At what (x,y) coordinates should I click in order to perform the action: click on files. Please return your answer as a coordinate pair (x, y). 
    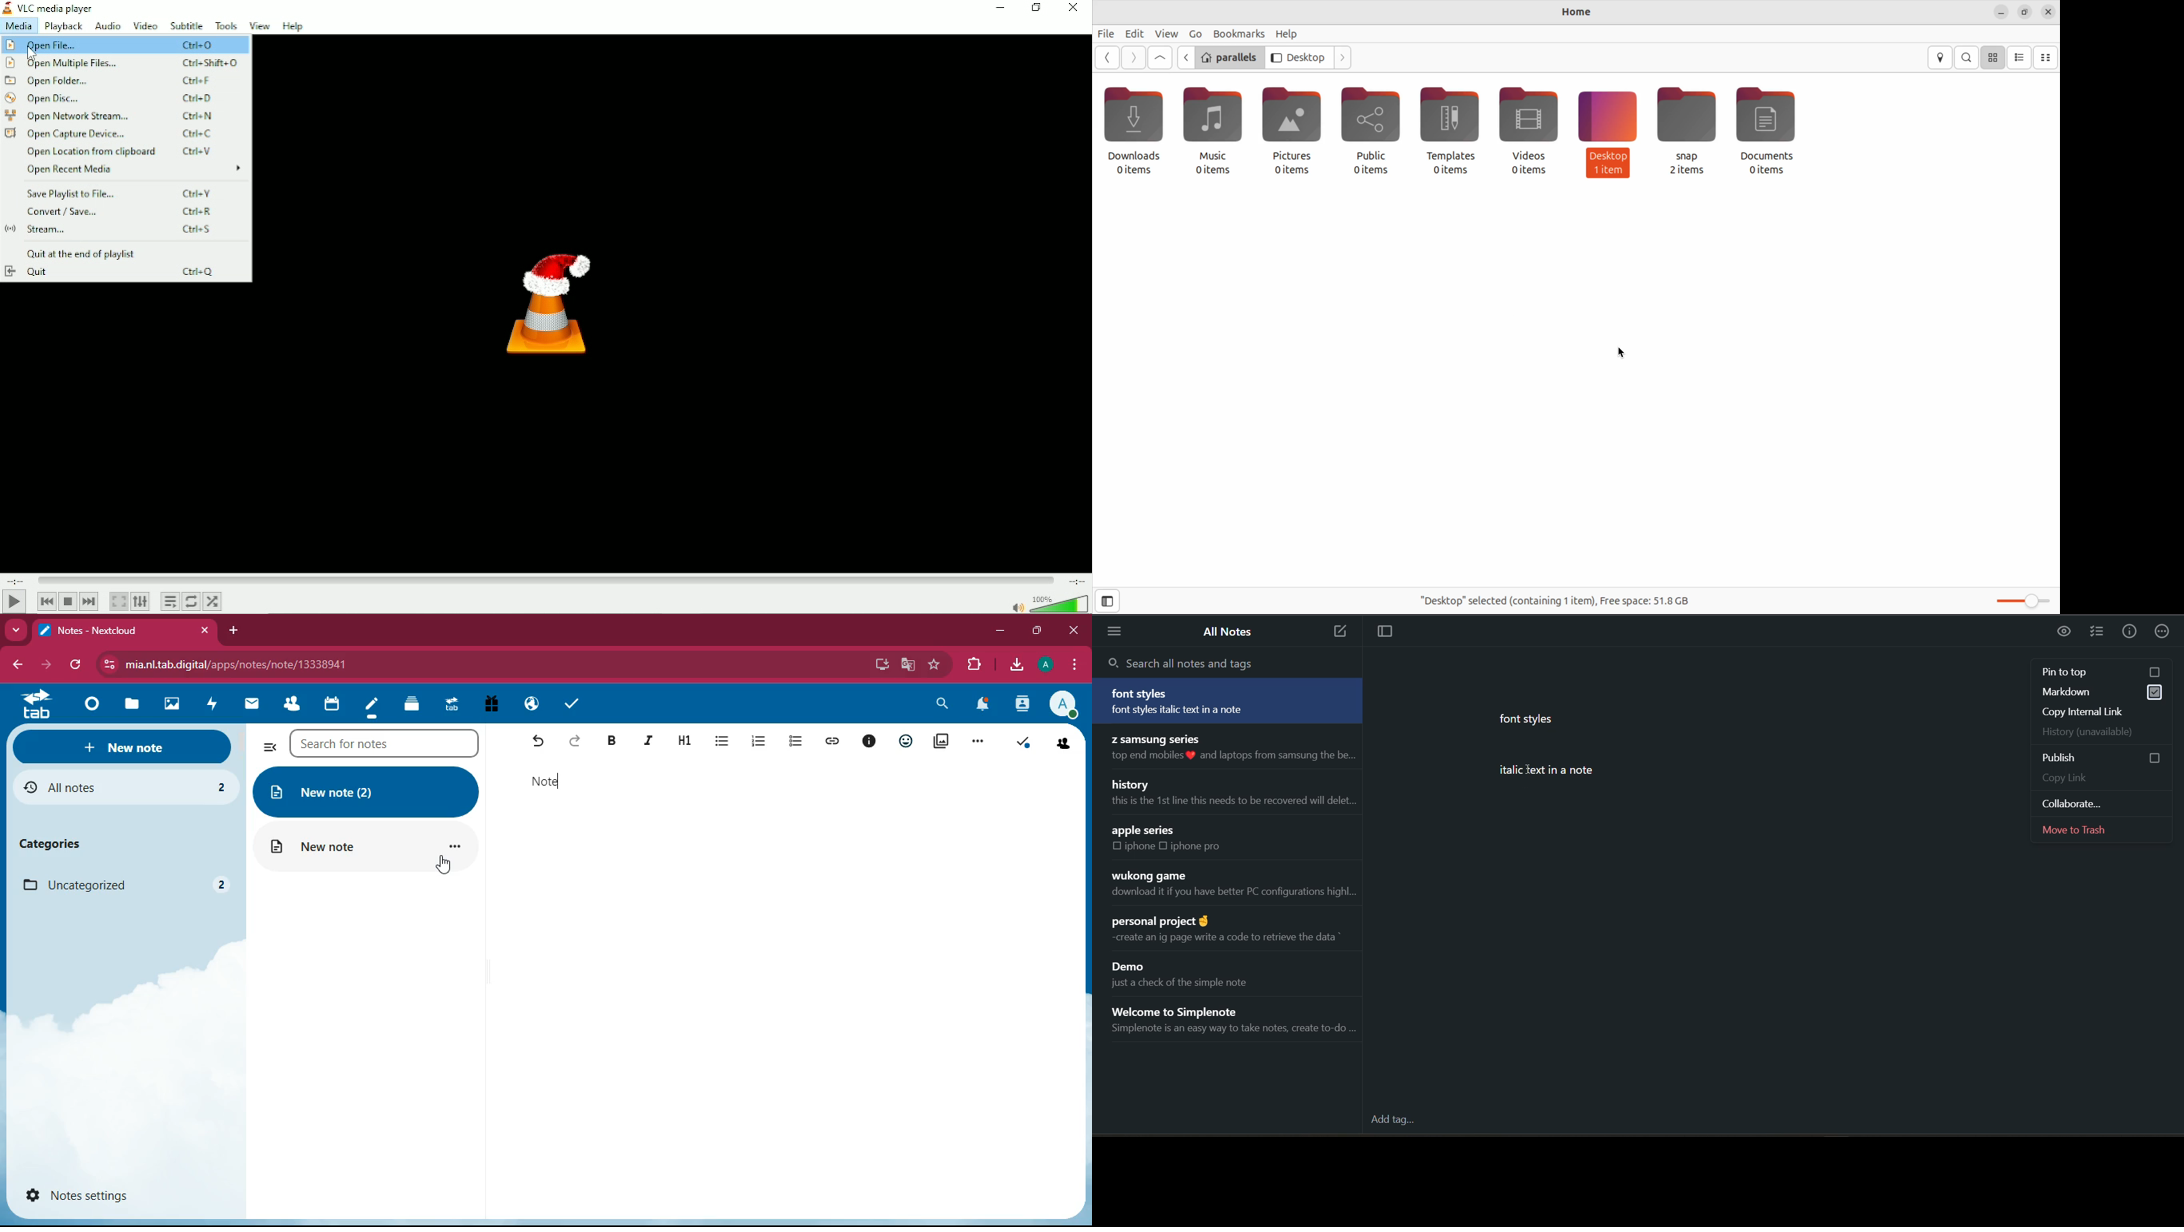
    Looking at the image, I should click on (133, 704).